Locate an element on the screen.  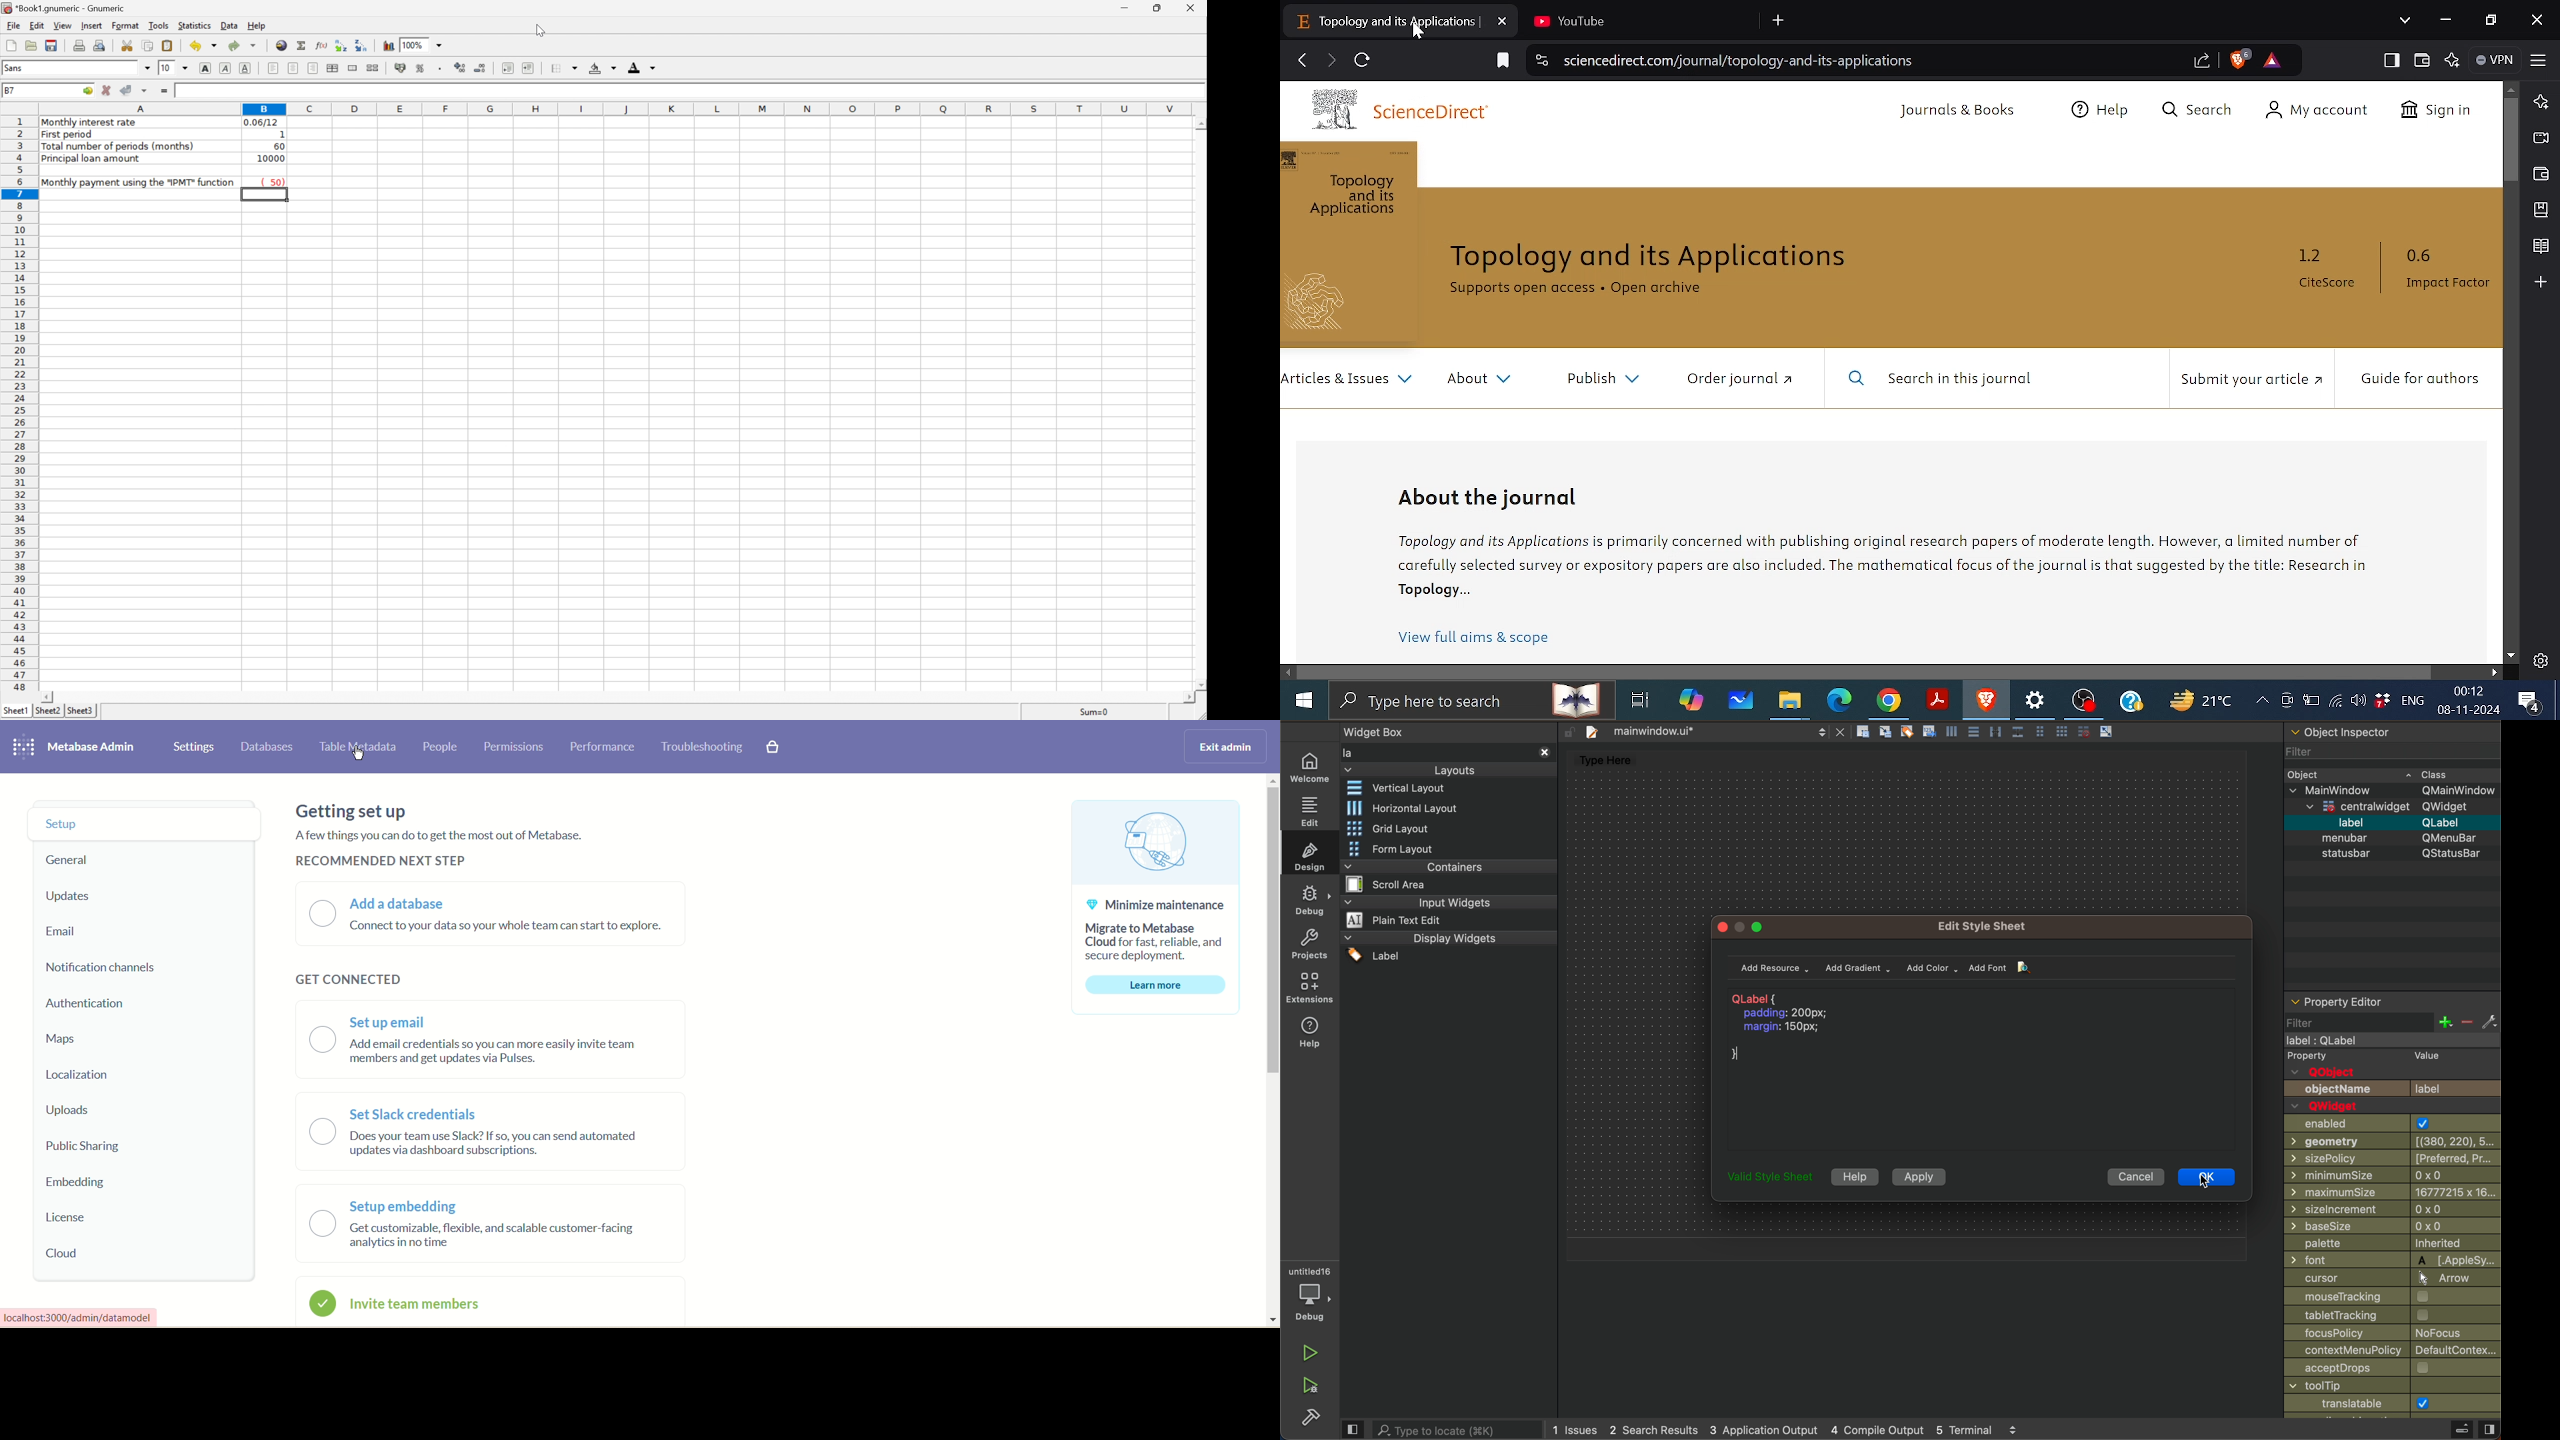
Set the format of the selected cells to include a thousands separator is located at coordinates (439, 67).